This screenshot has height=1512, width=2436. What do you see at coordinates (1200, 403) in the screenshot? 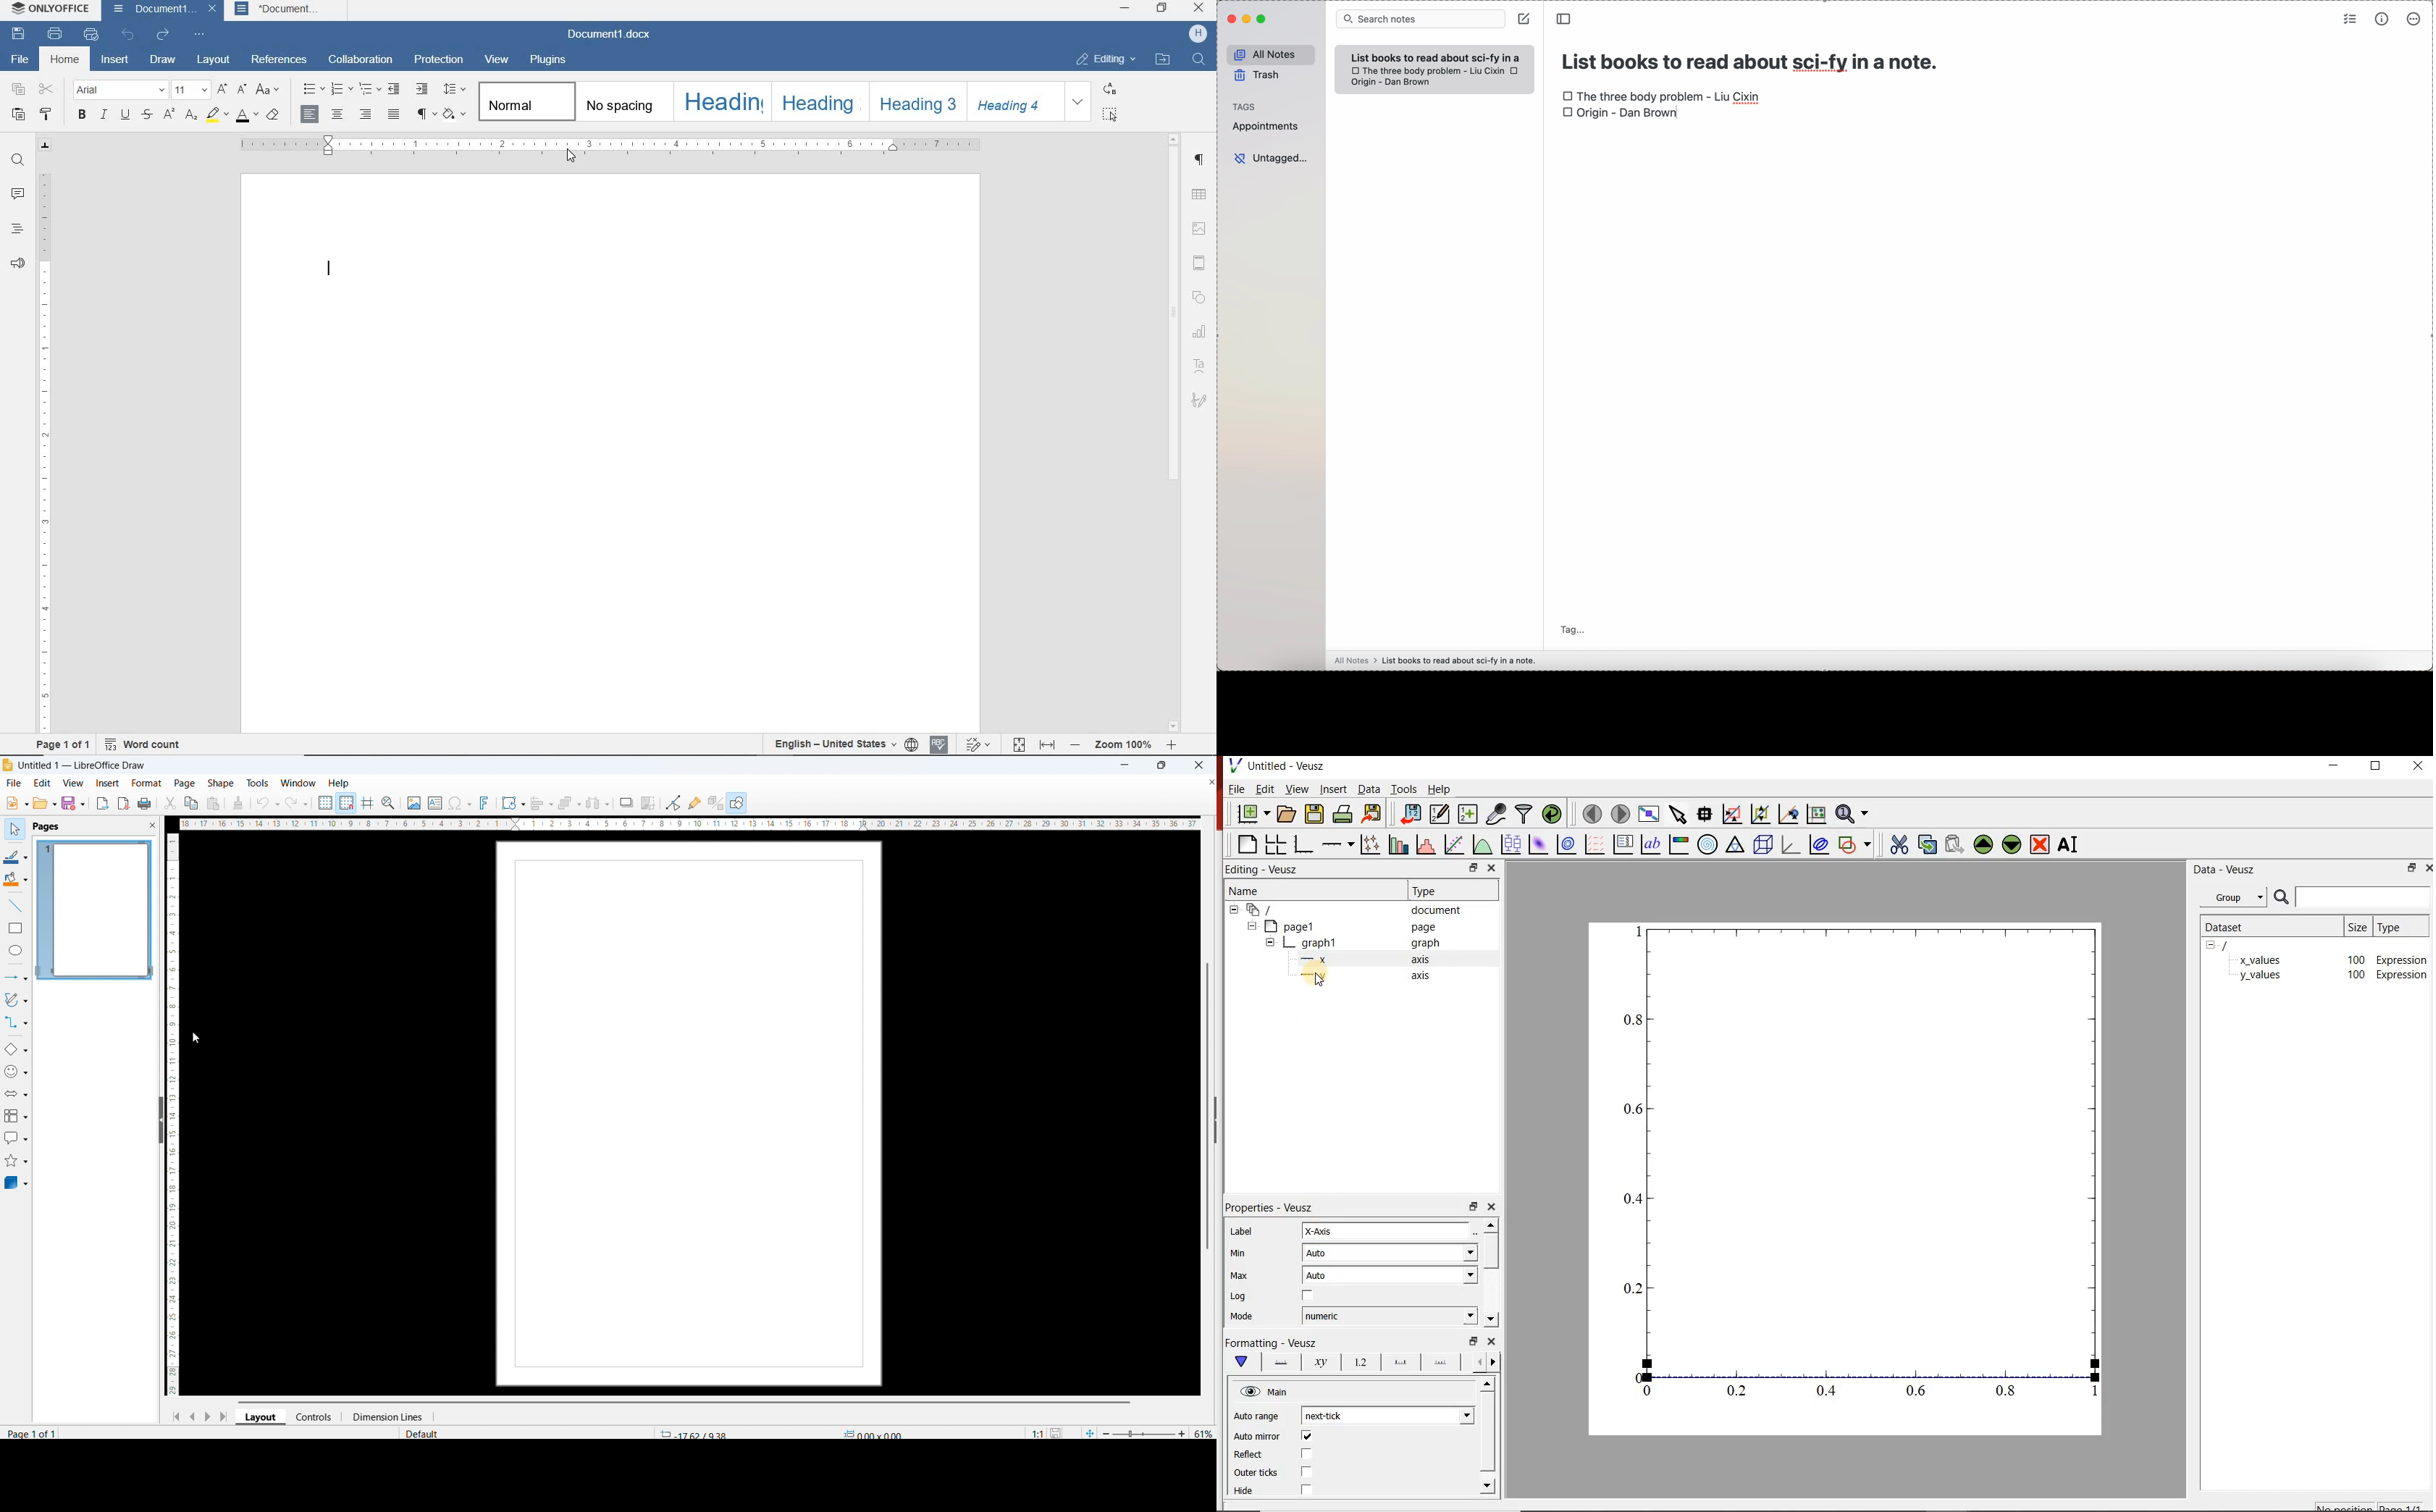
I see `SIGNATURE` at bounding box center [1200, 403].